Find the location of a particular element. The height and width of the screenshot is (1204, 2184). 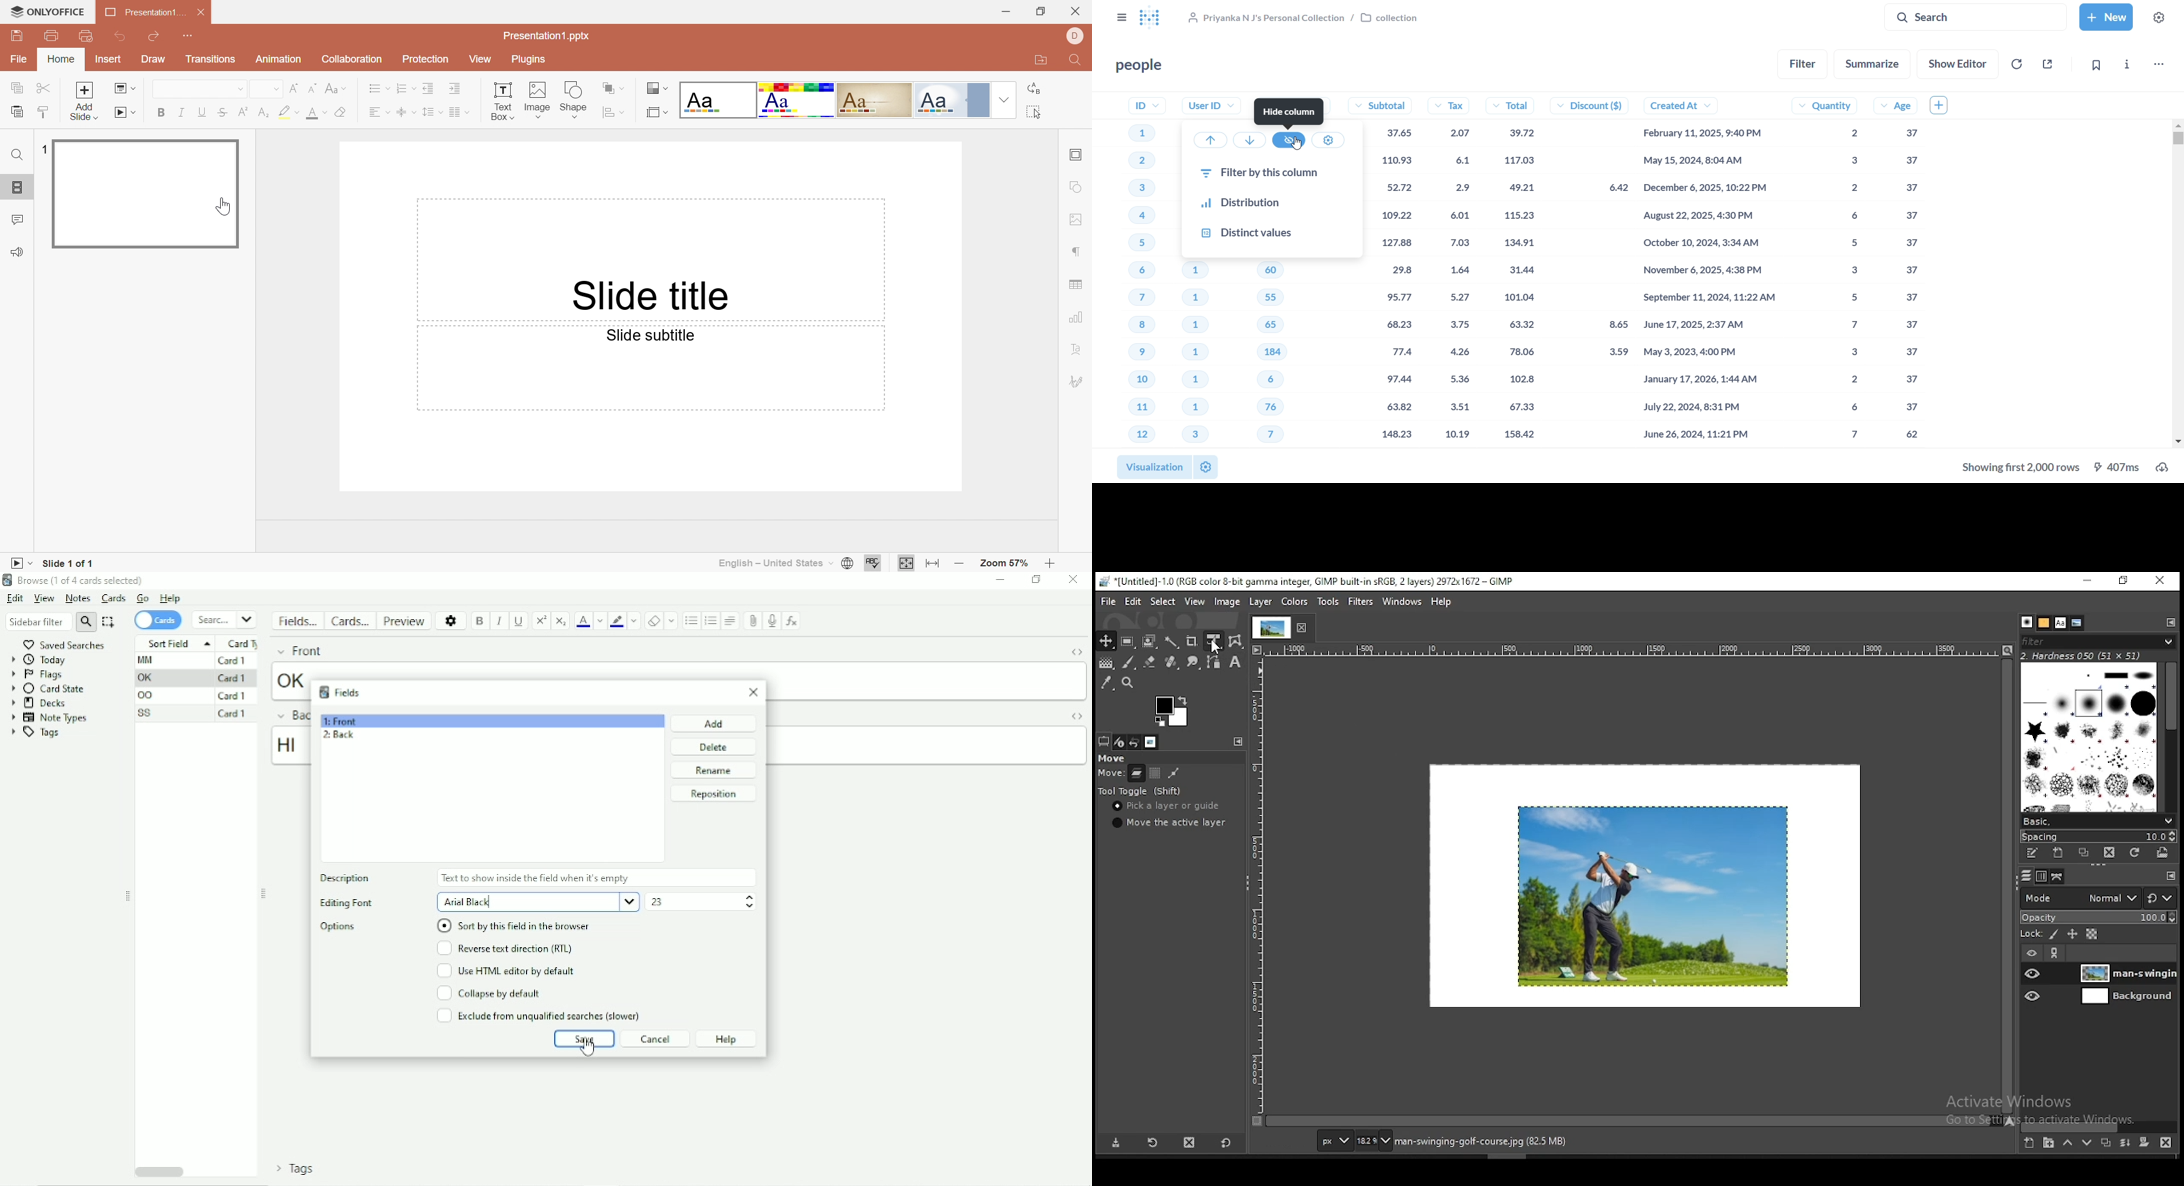

*[untitled]-1.0(rgb color 8-bit gamma integer, gimp built-in sRGB, 2 layers) 2972x1672 - gimp is located at coordinates (1309, 583).